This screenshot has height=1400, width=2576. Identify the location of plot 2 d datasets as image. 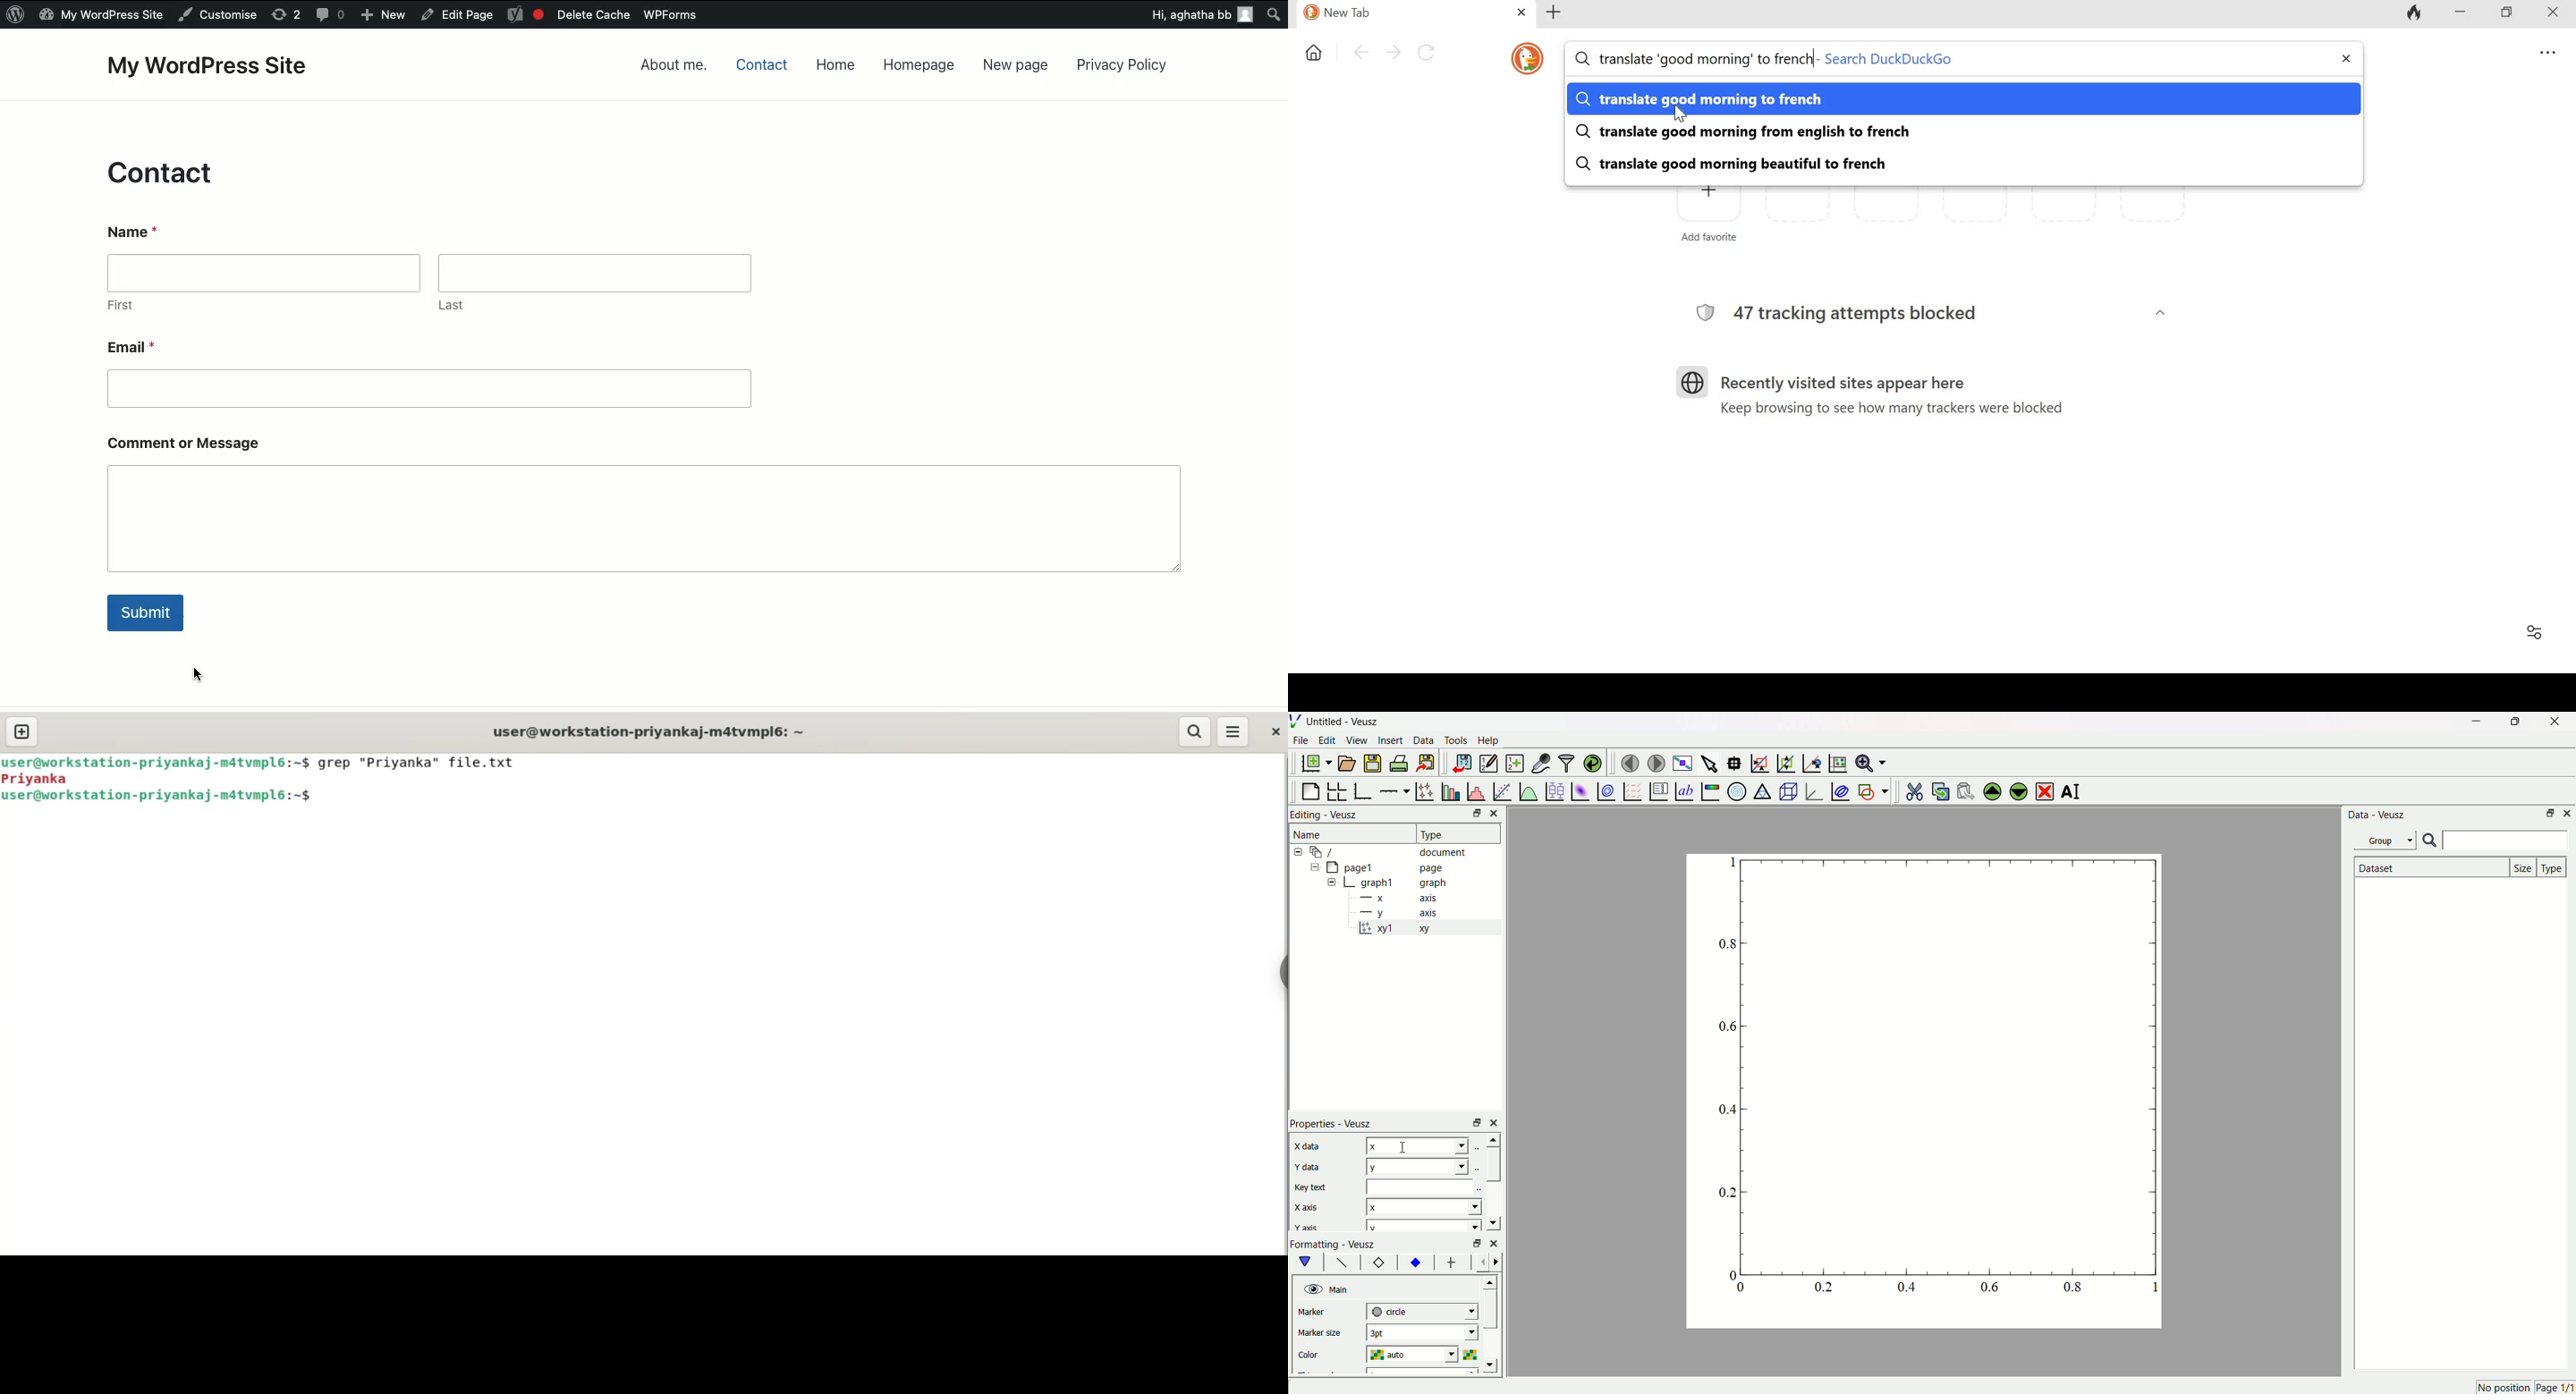
(1580, 790).